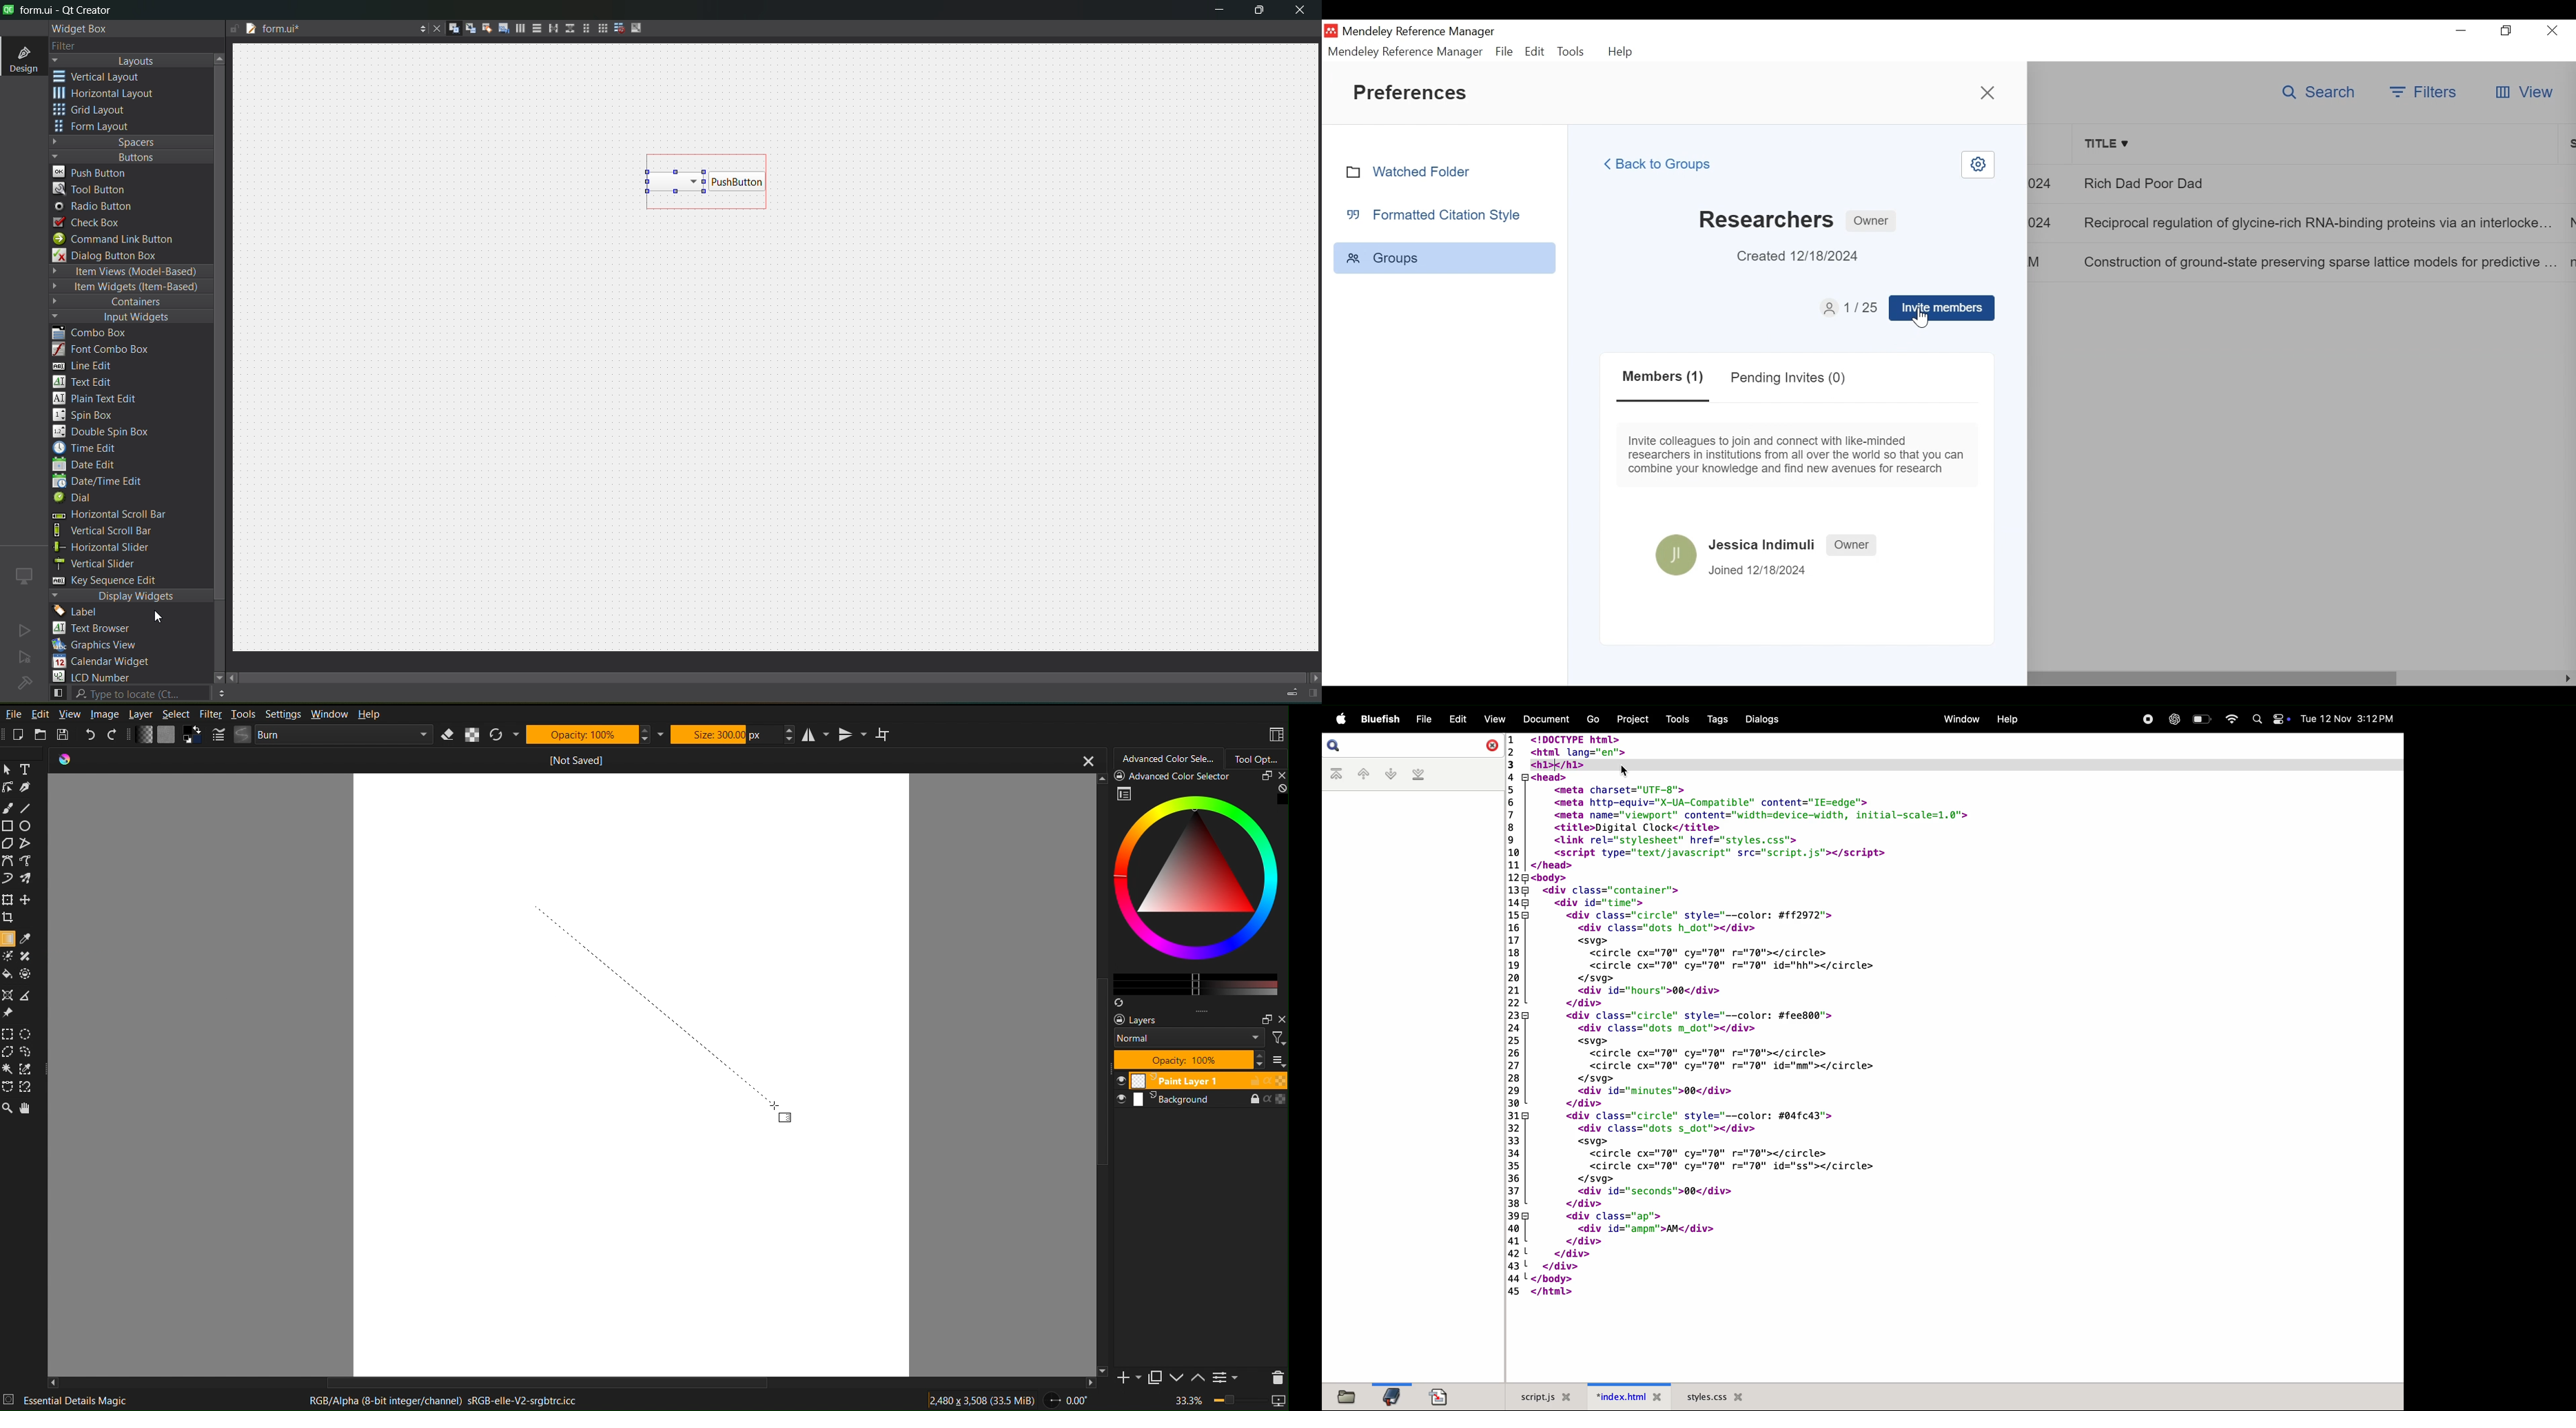 Image resolution: width=2576 pixels, height=1428 pixels. What do you see at coordinates (472, 734) in the screenshot?
I see `Alpha` at bounding box center [472, 734].